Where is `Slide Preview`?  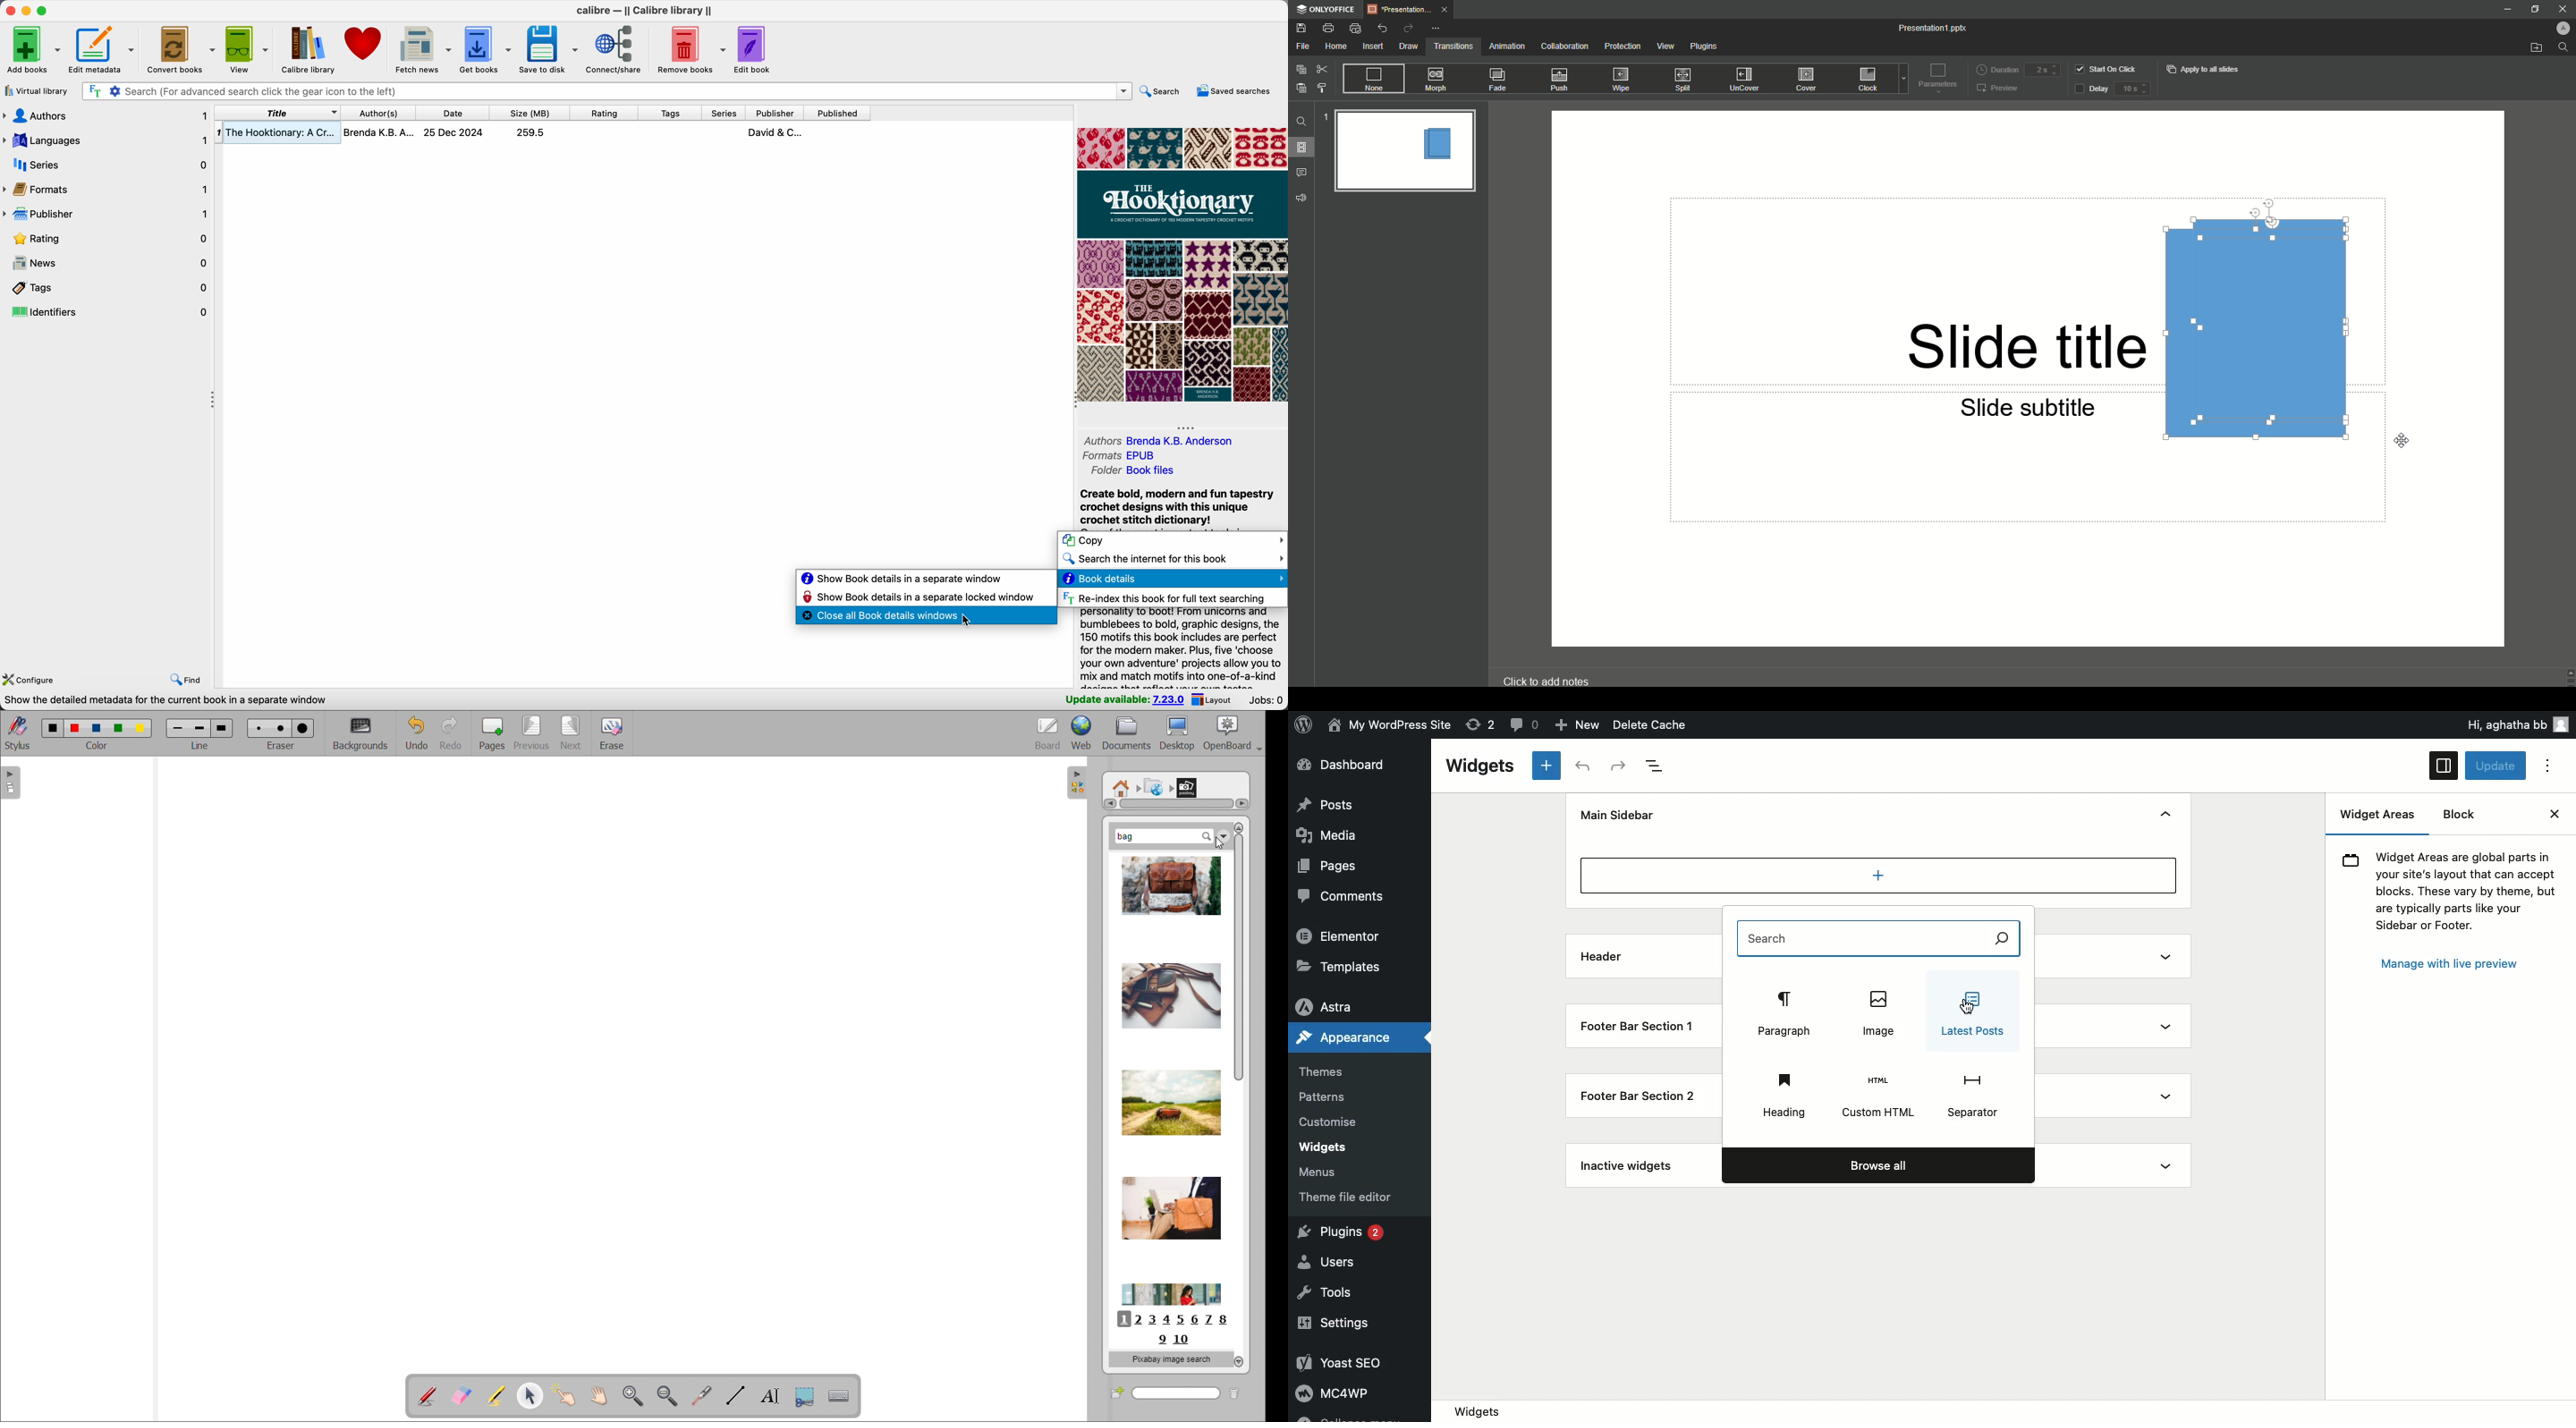
Slide Preview is located at coordinates (1405, 152).